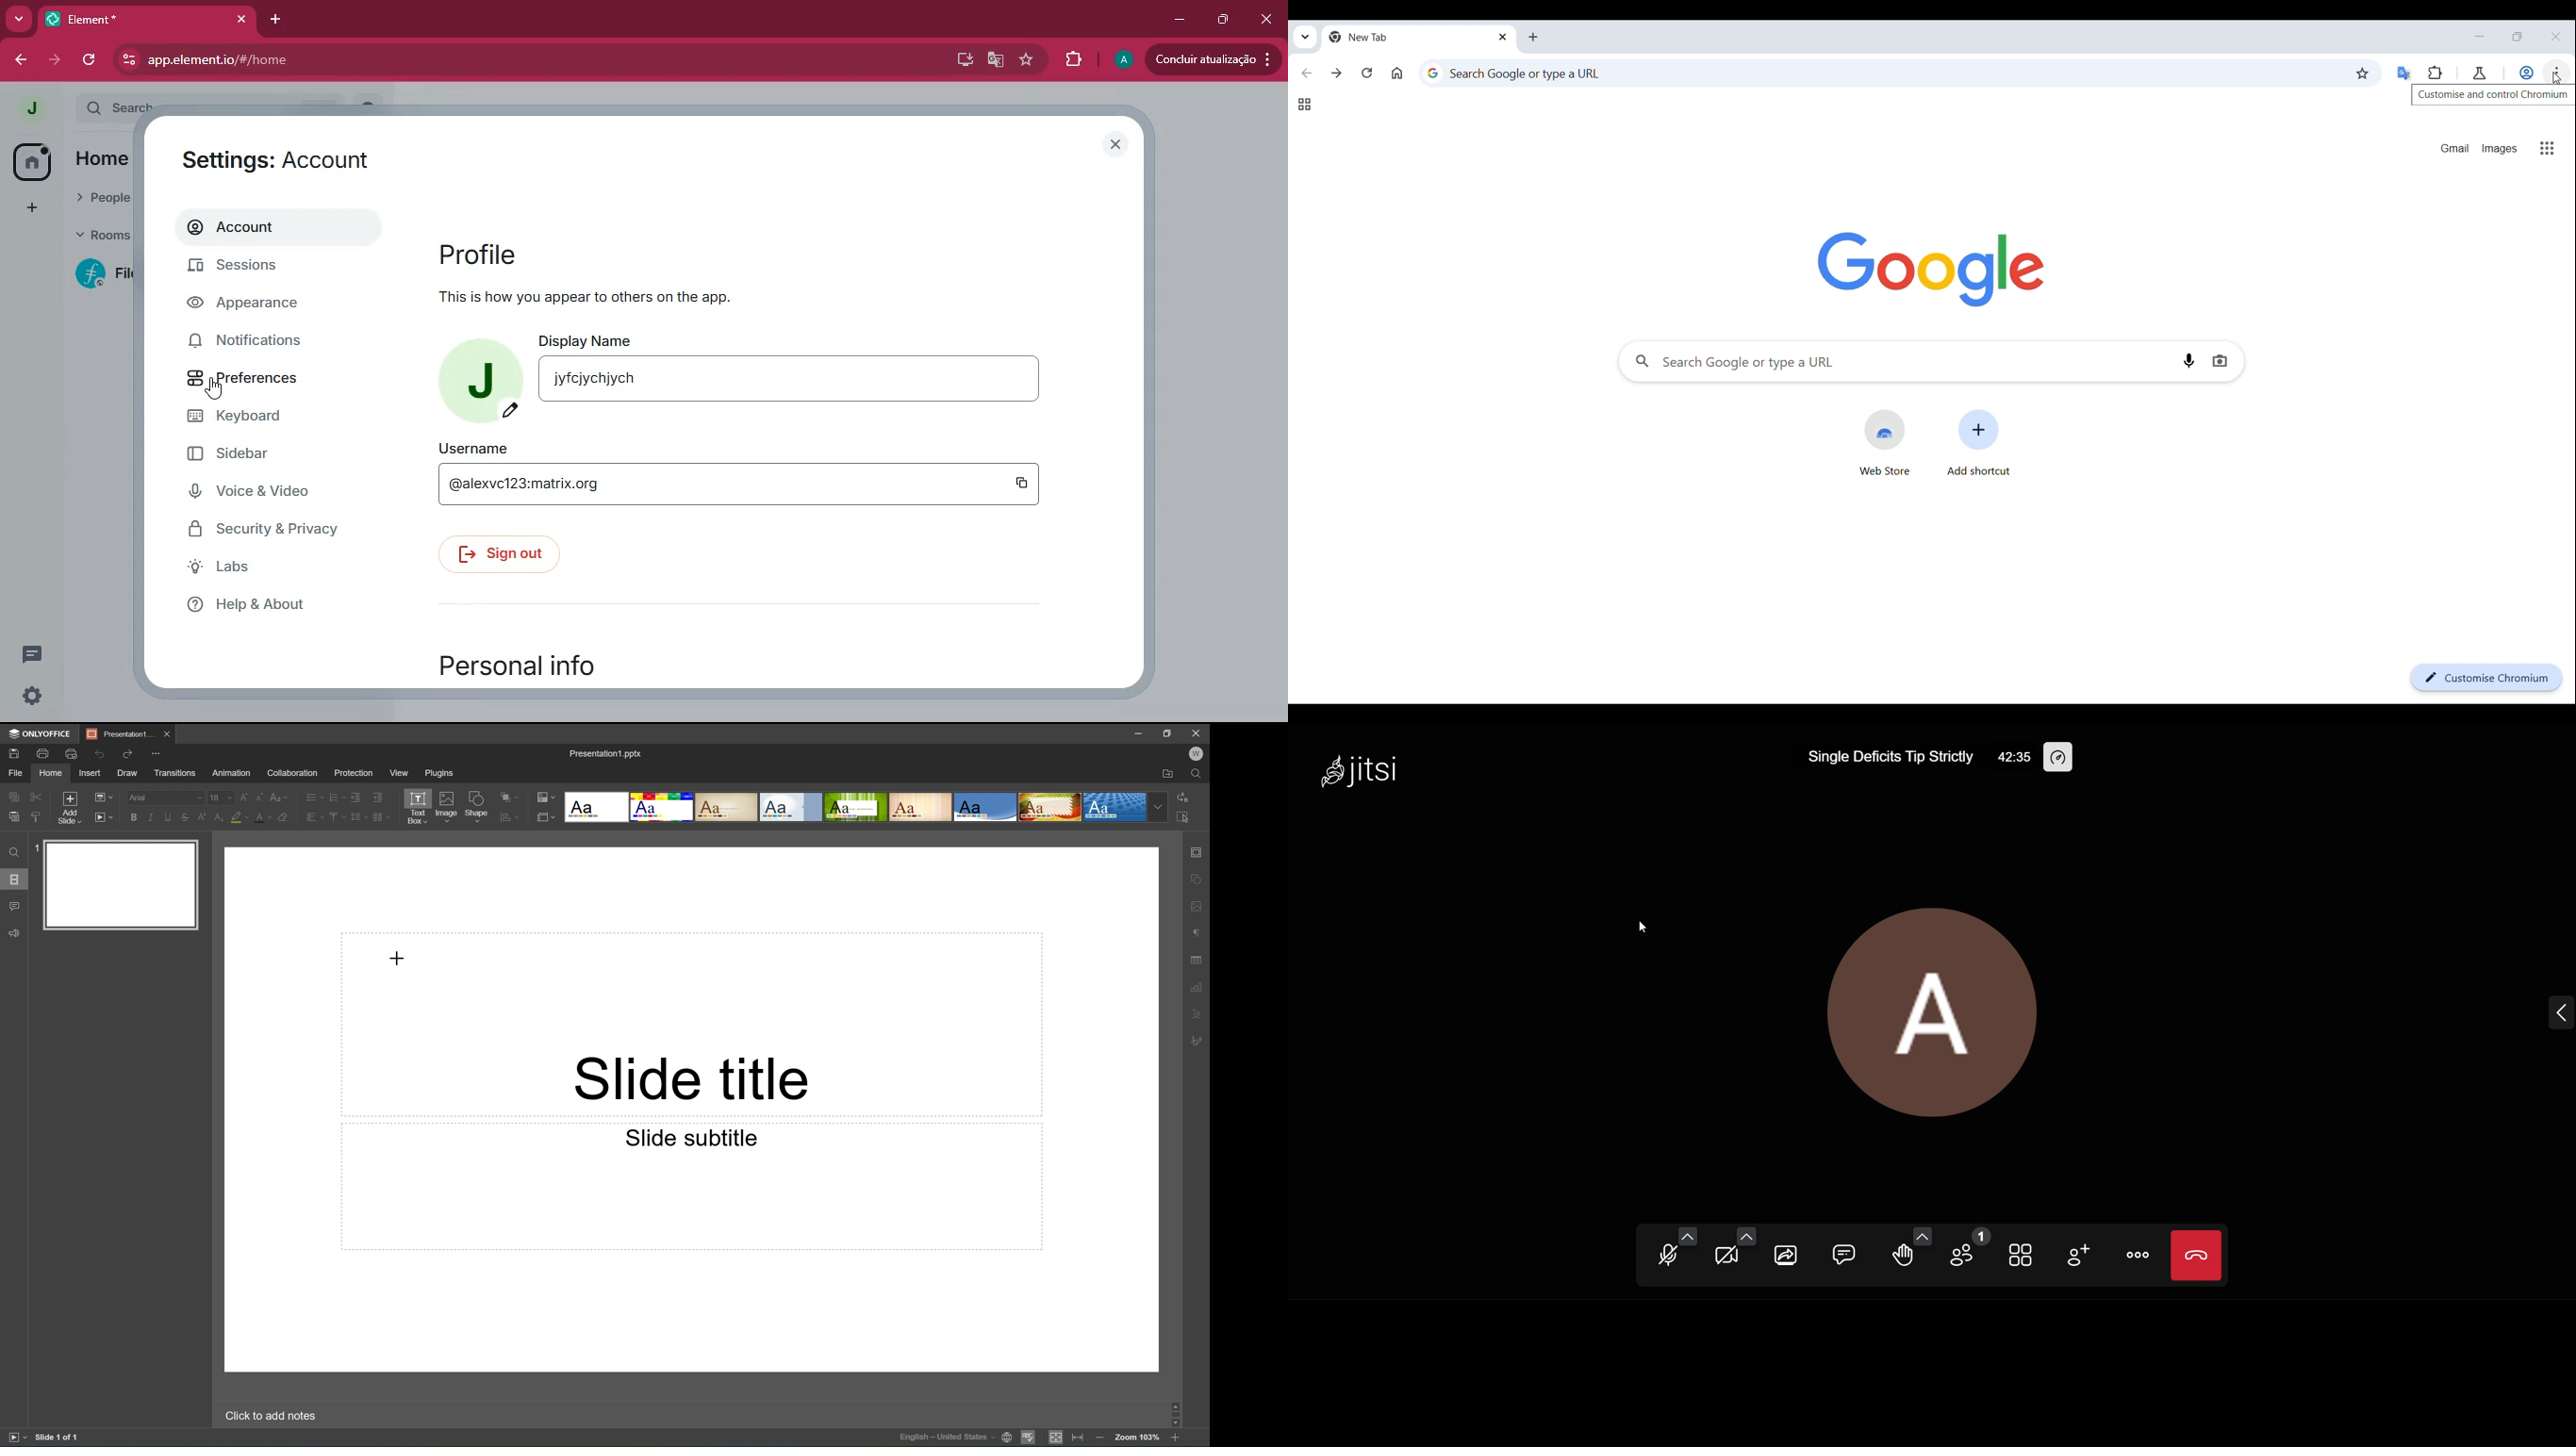 Image resolution: width=2576 pixels, height=1456 pixels. What do you see at coordinates (1183, 796) in the screenshot?
I see `Replace` at bounding box center [1183, 796].